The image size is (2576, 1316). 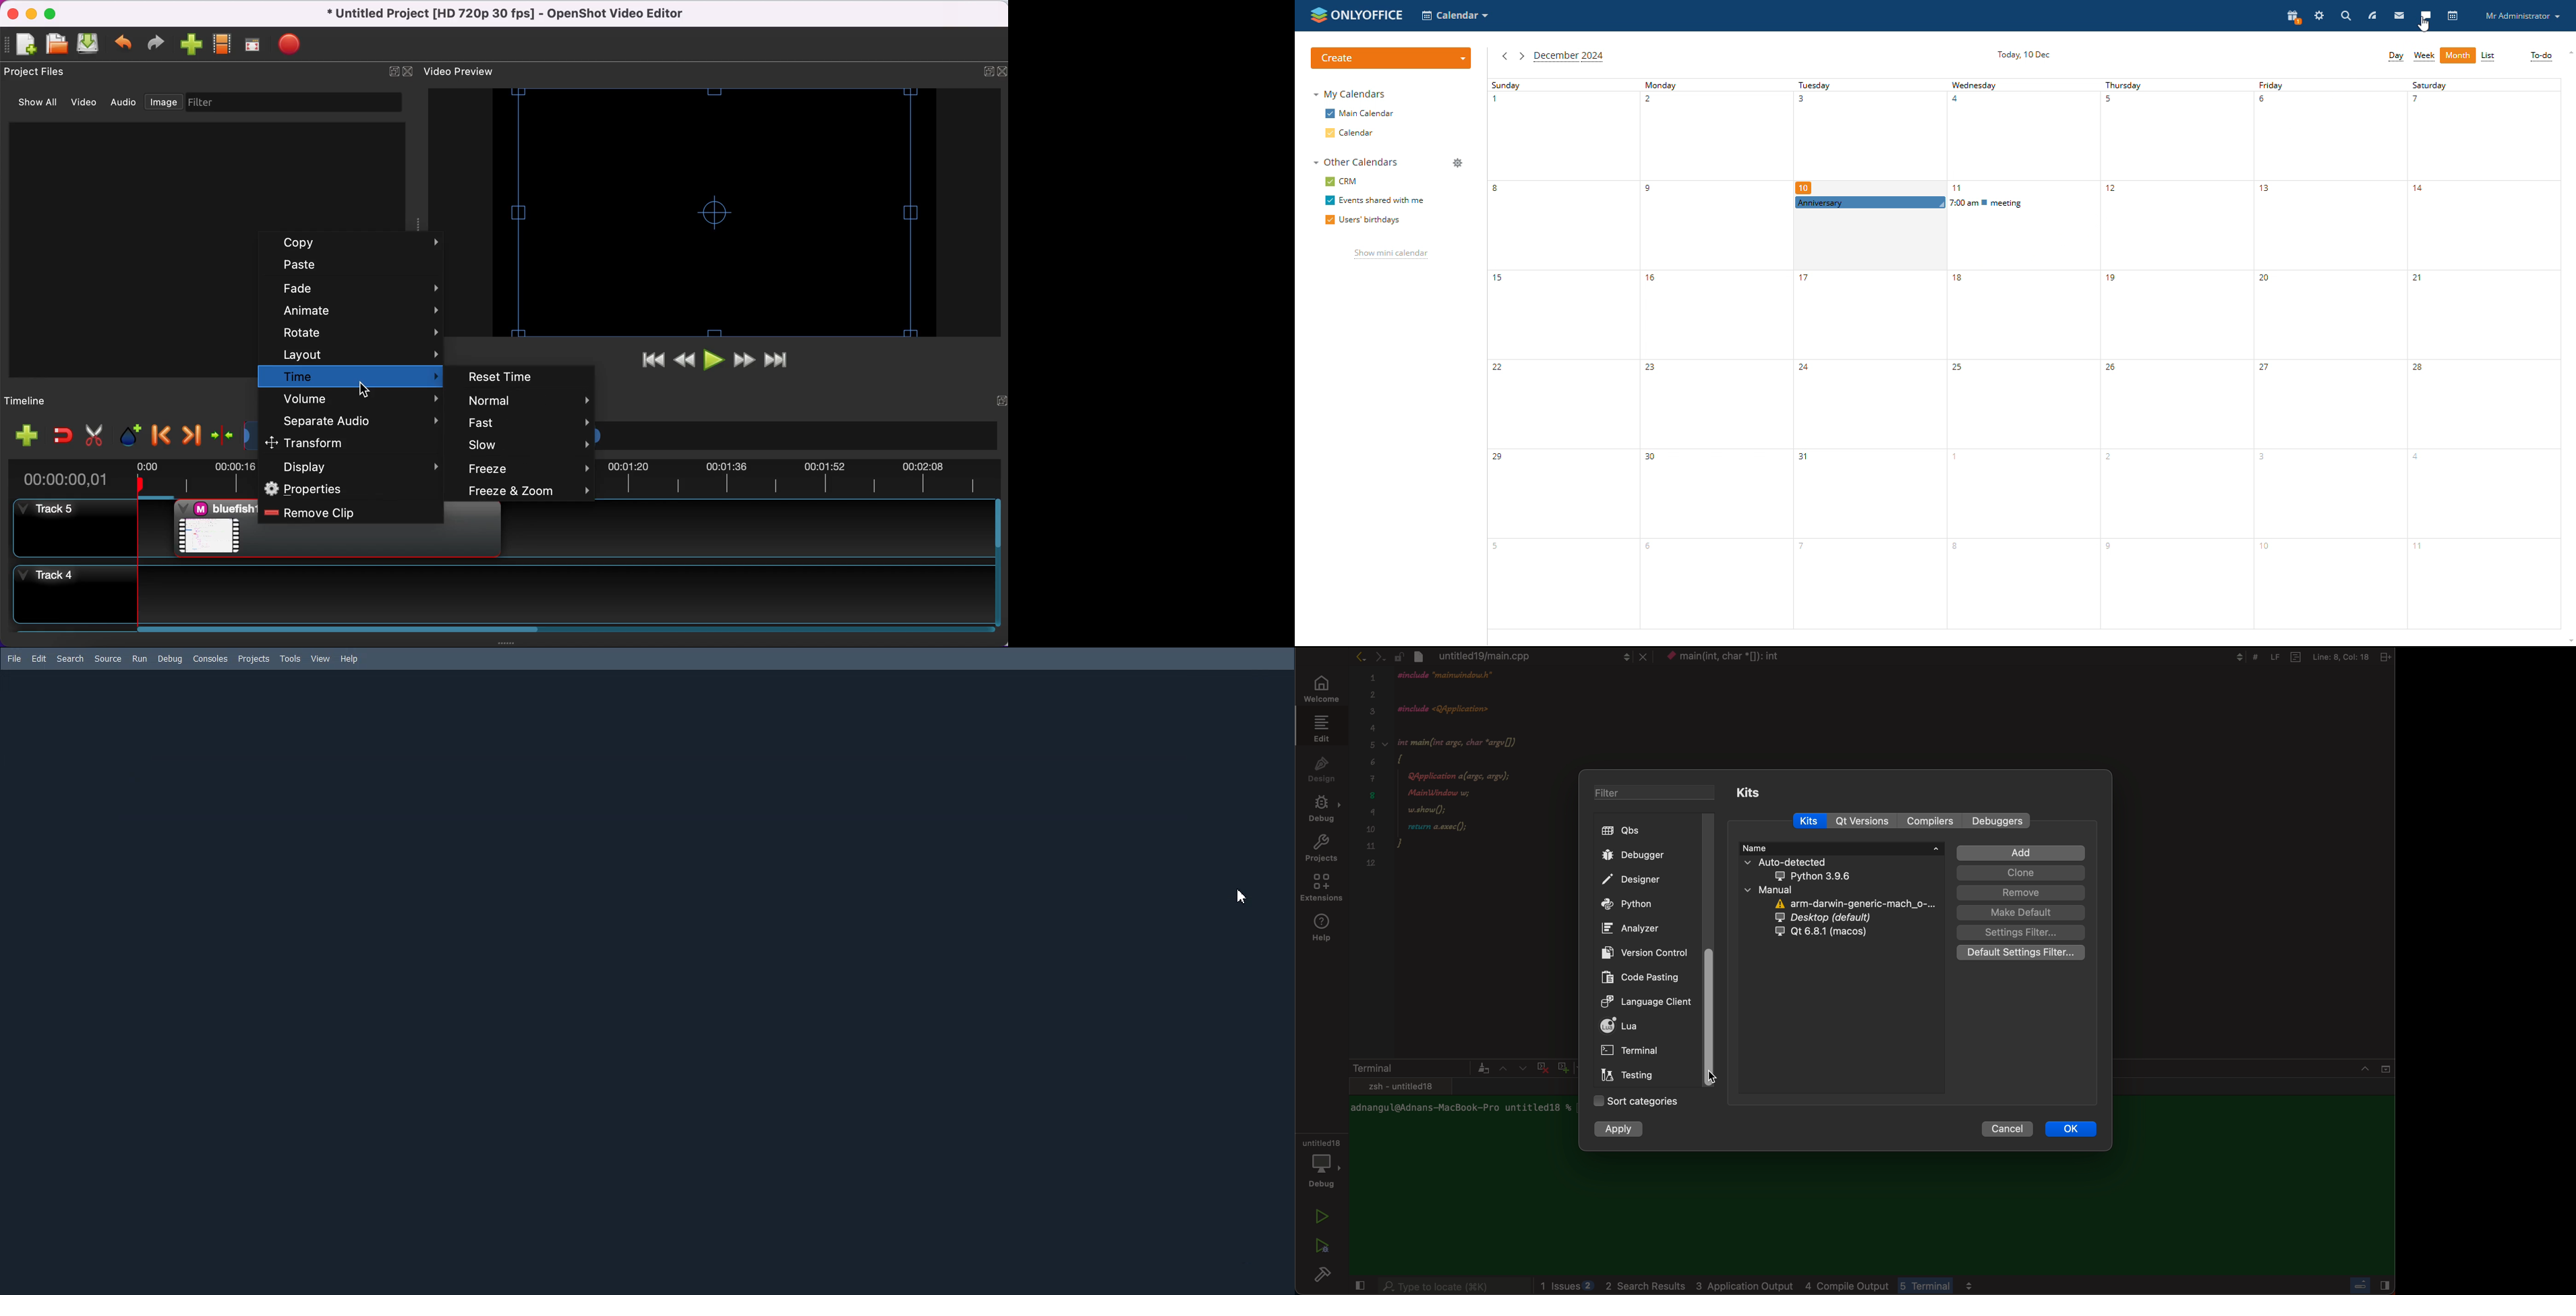 I want to click on Source, so click(x=109, y=659).